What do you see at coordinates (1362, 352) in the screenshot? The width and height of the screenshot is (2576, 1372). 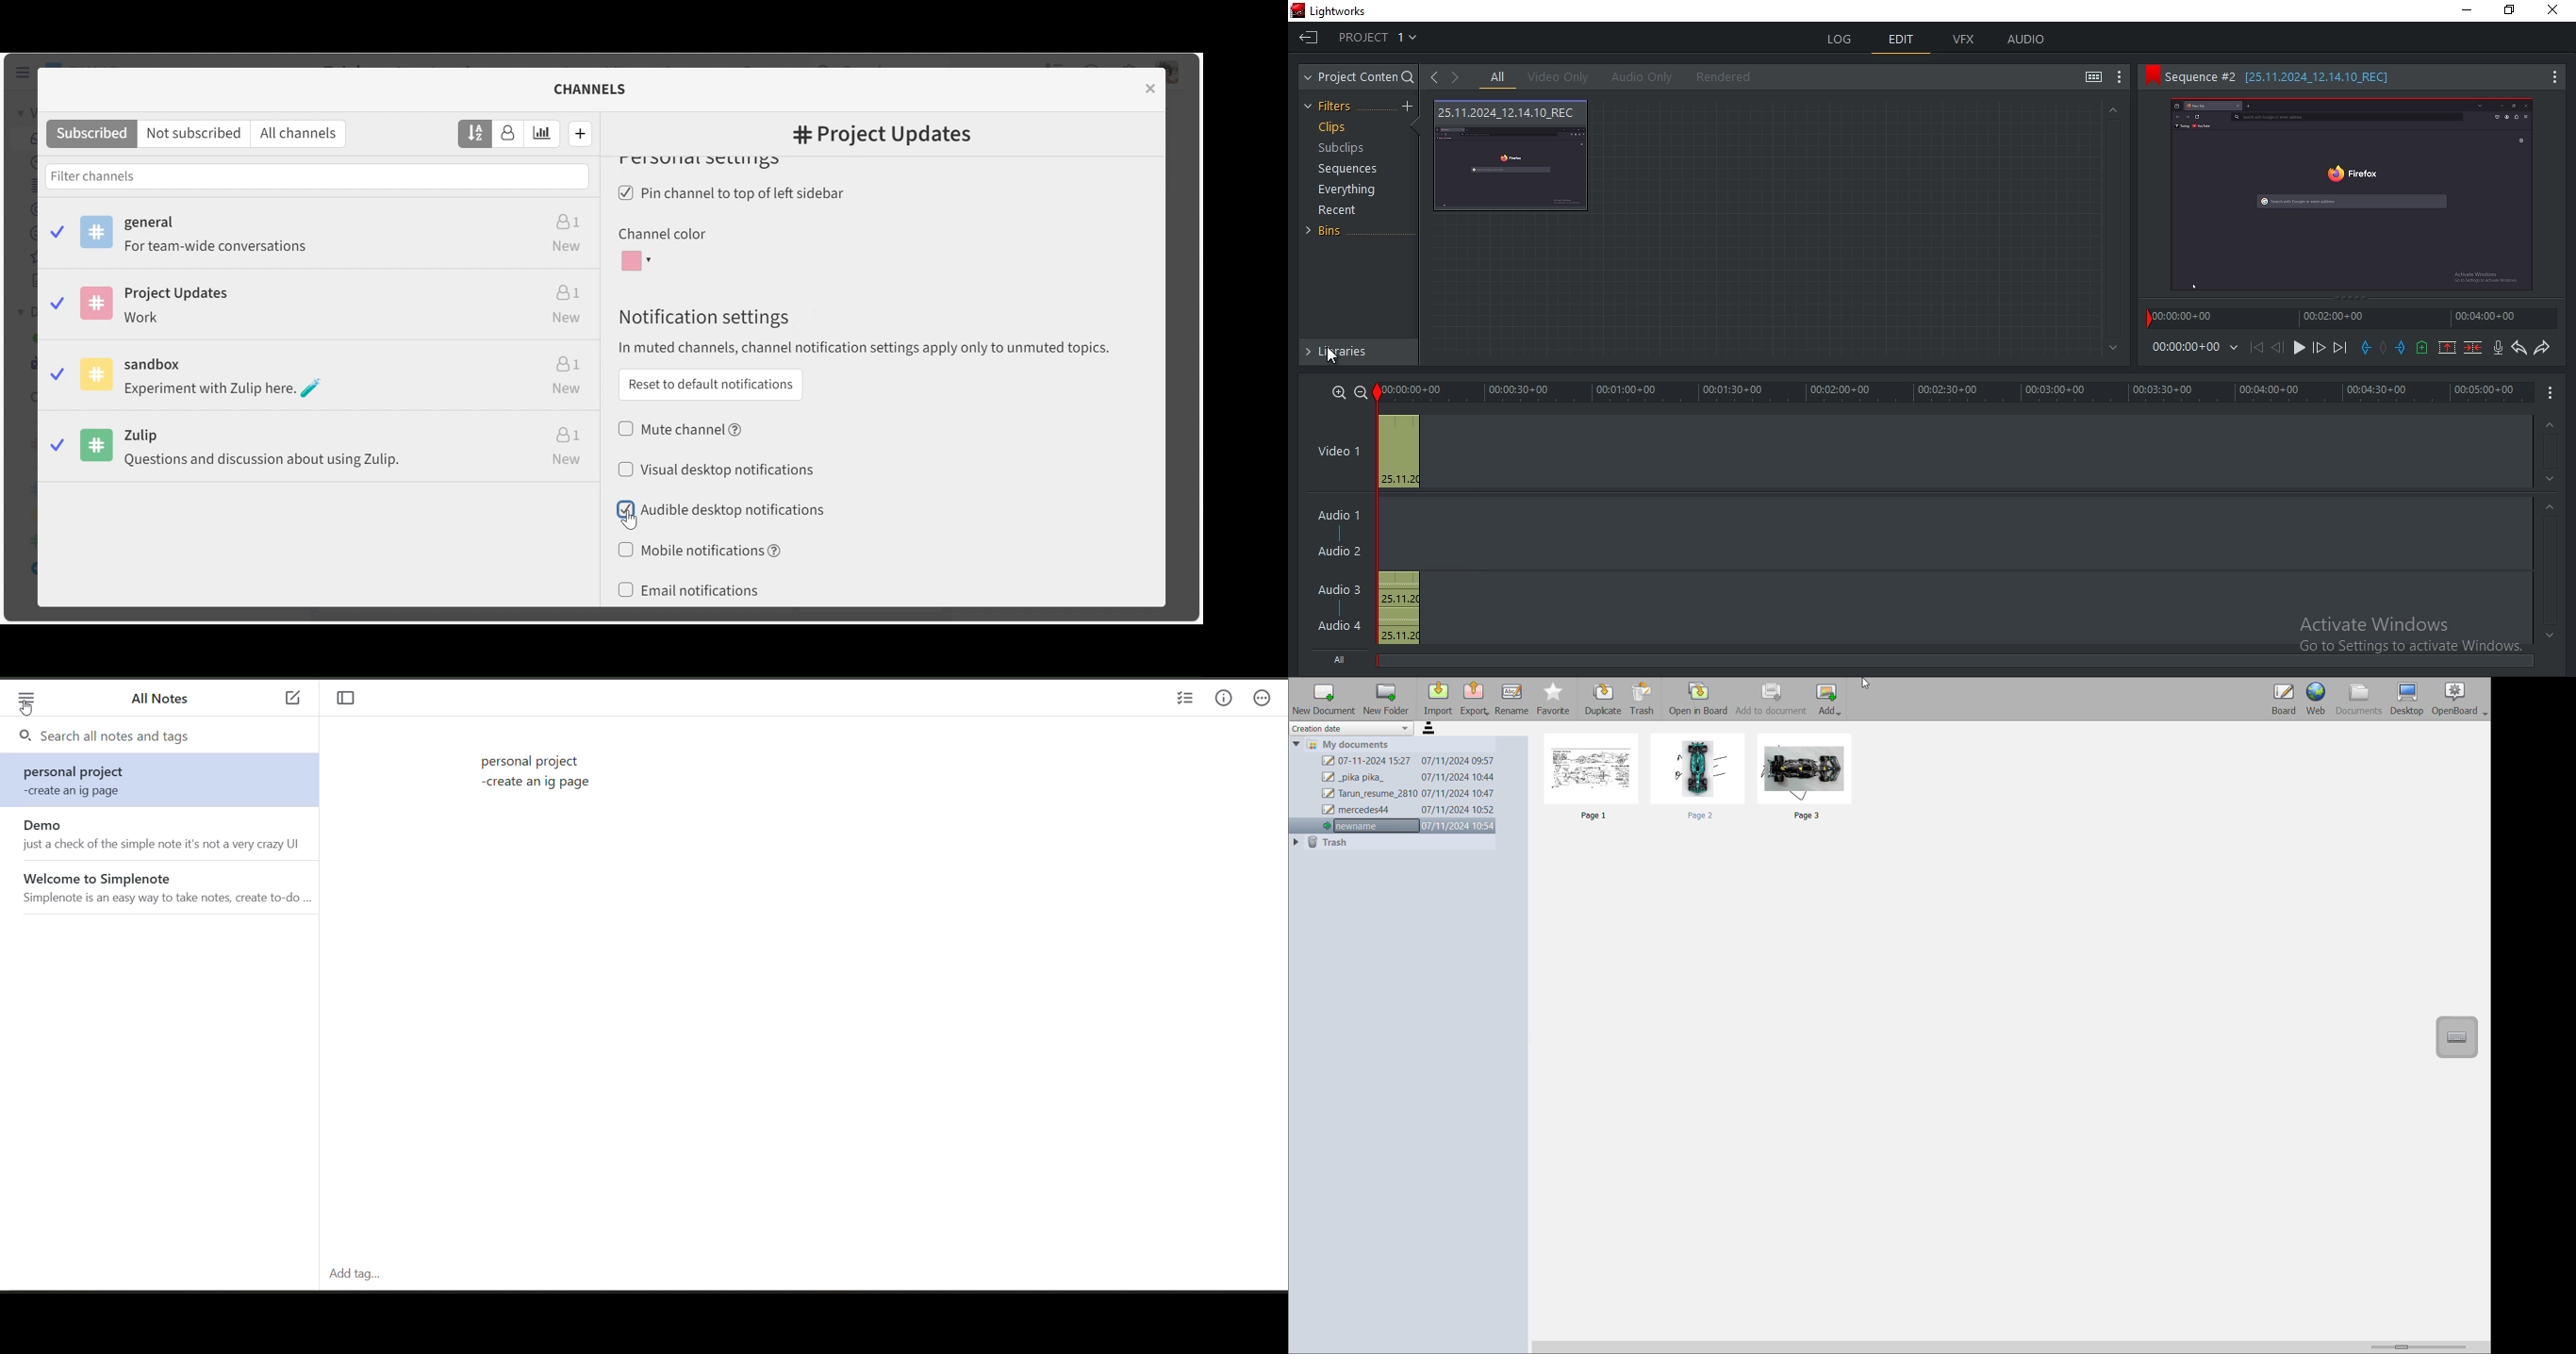 I see `libraries` at bounding box center [1362, 352].